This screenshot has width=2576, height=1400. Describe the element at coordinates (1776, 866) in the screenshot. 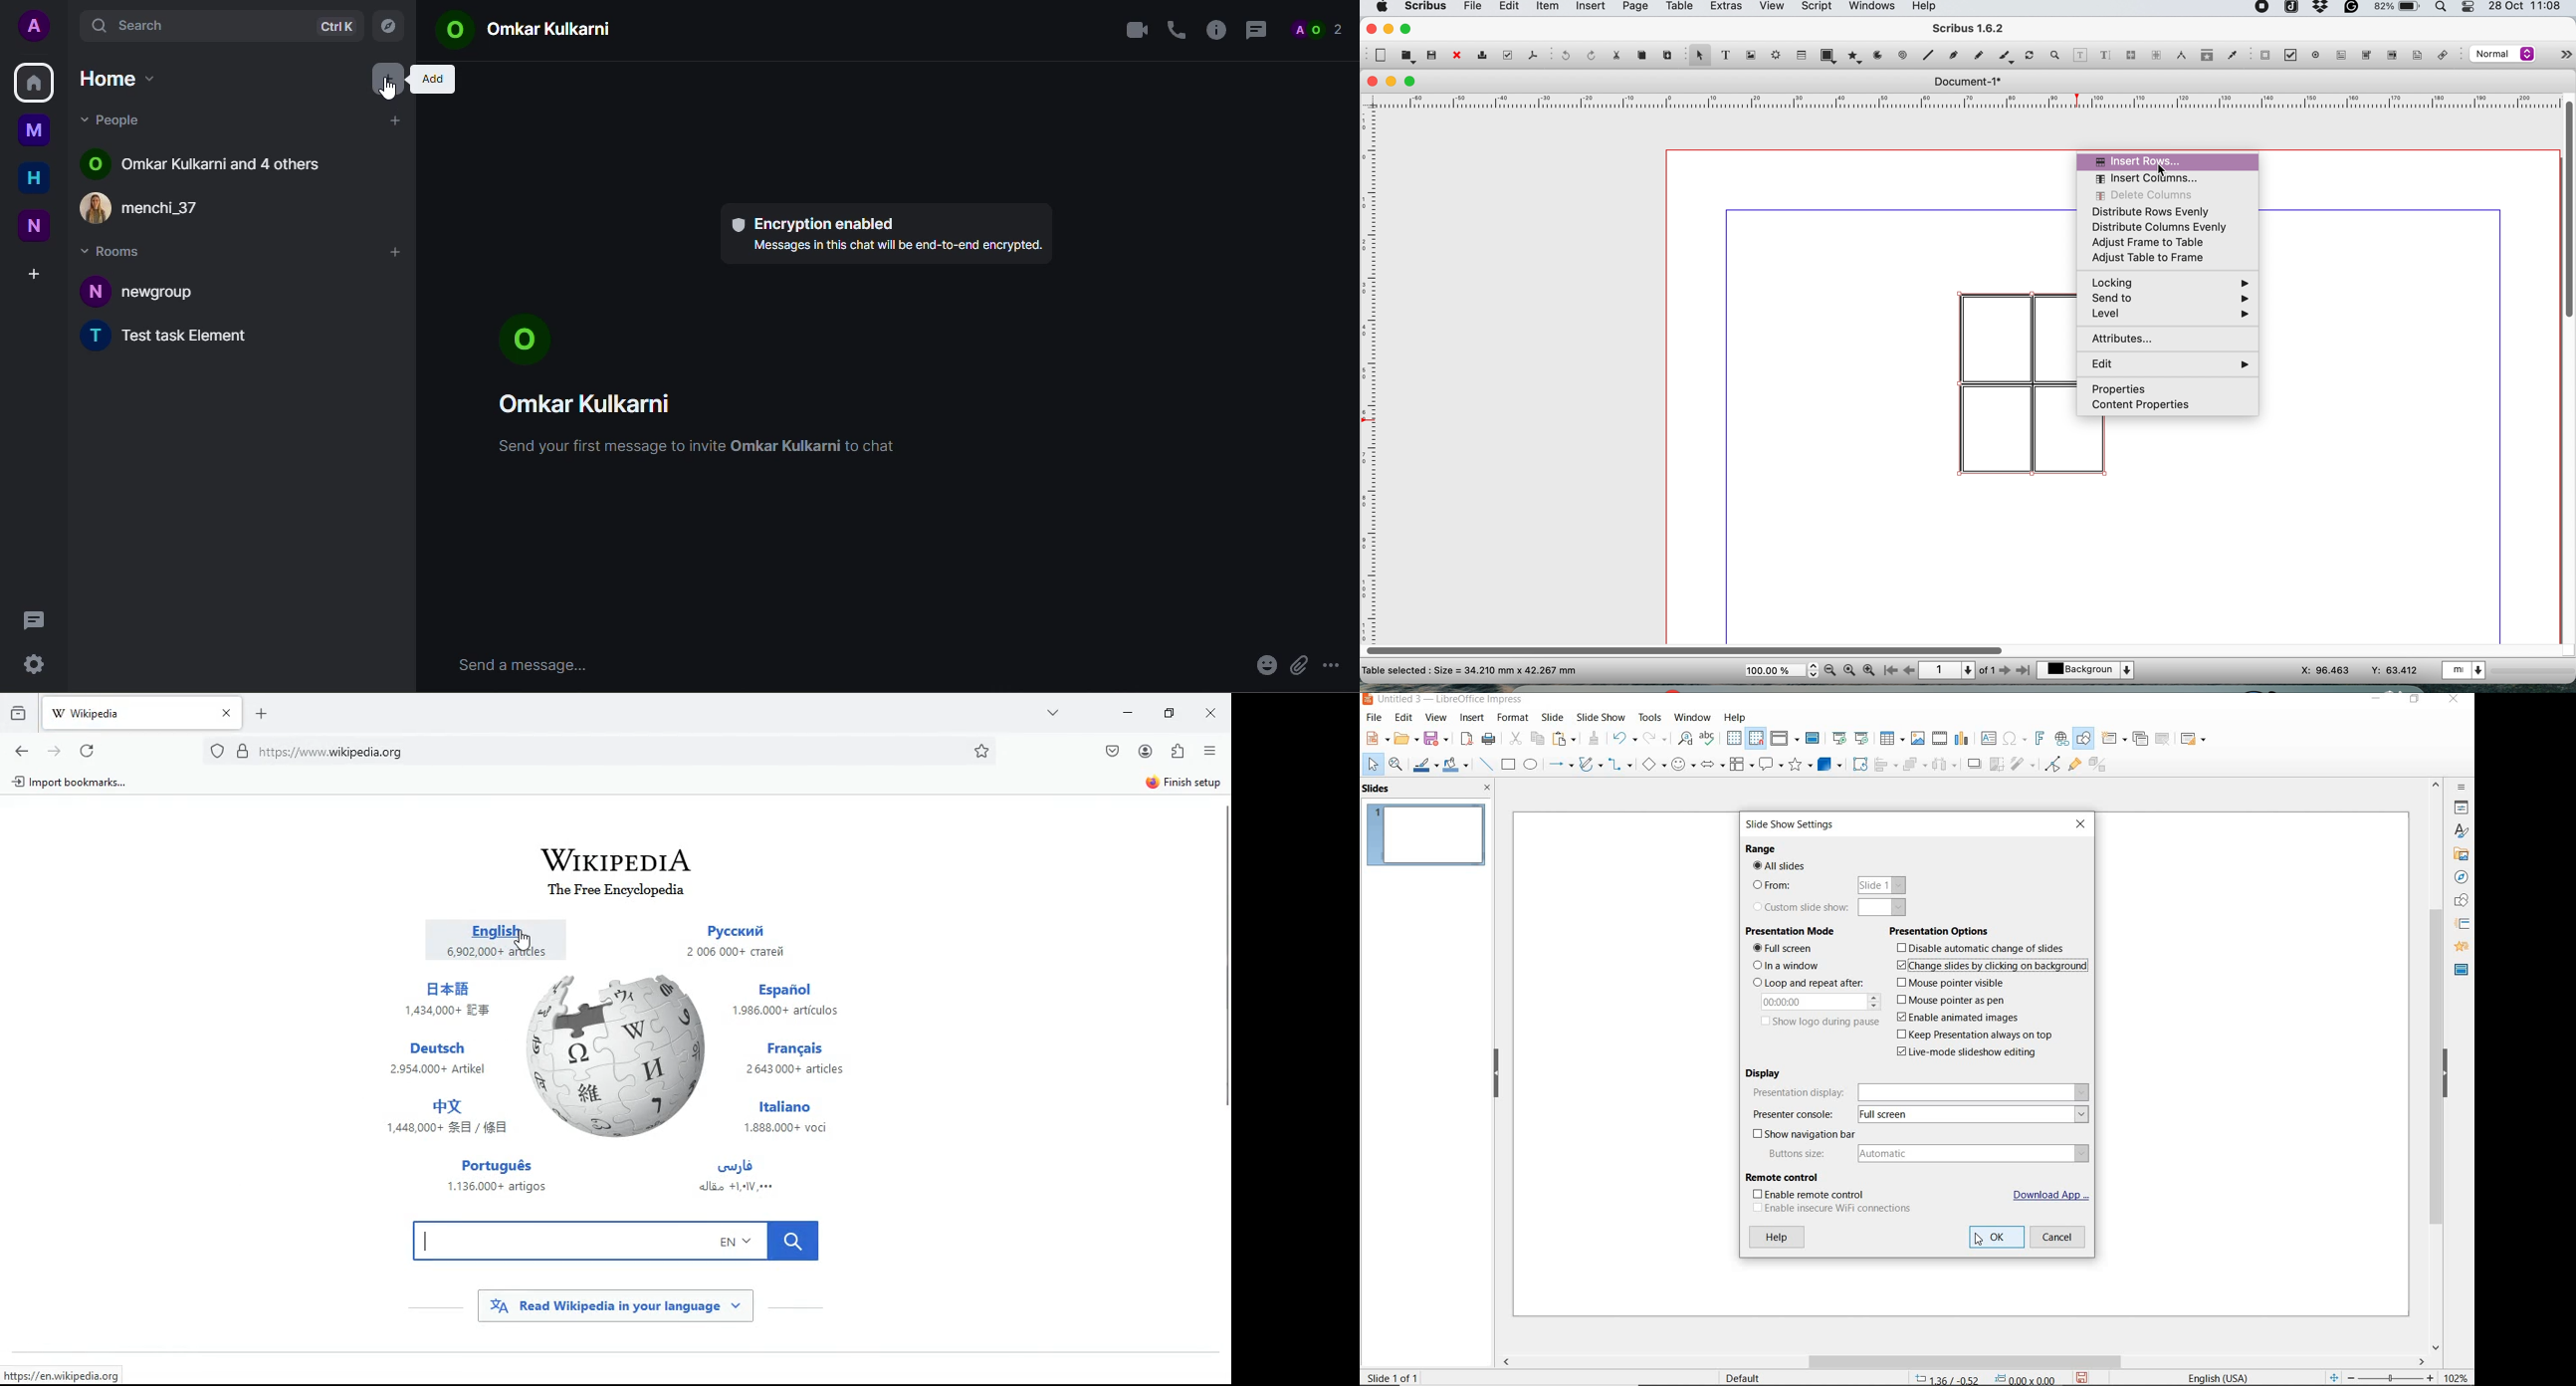

I see `ALL SLIDES` at that location.